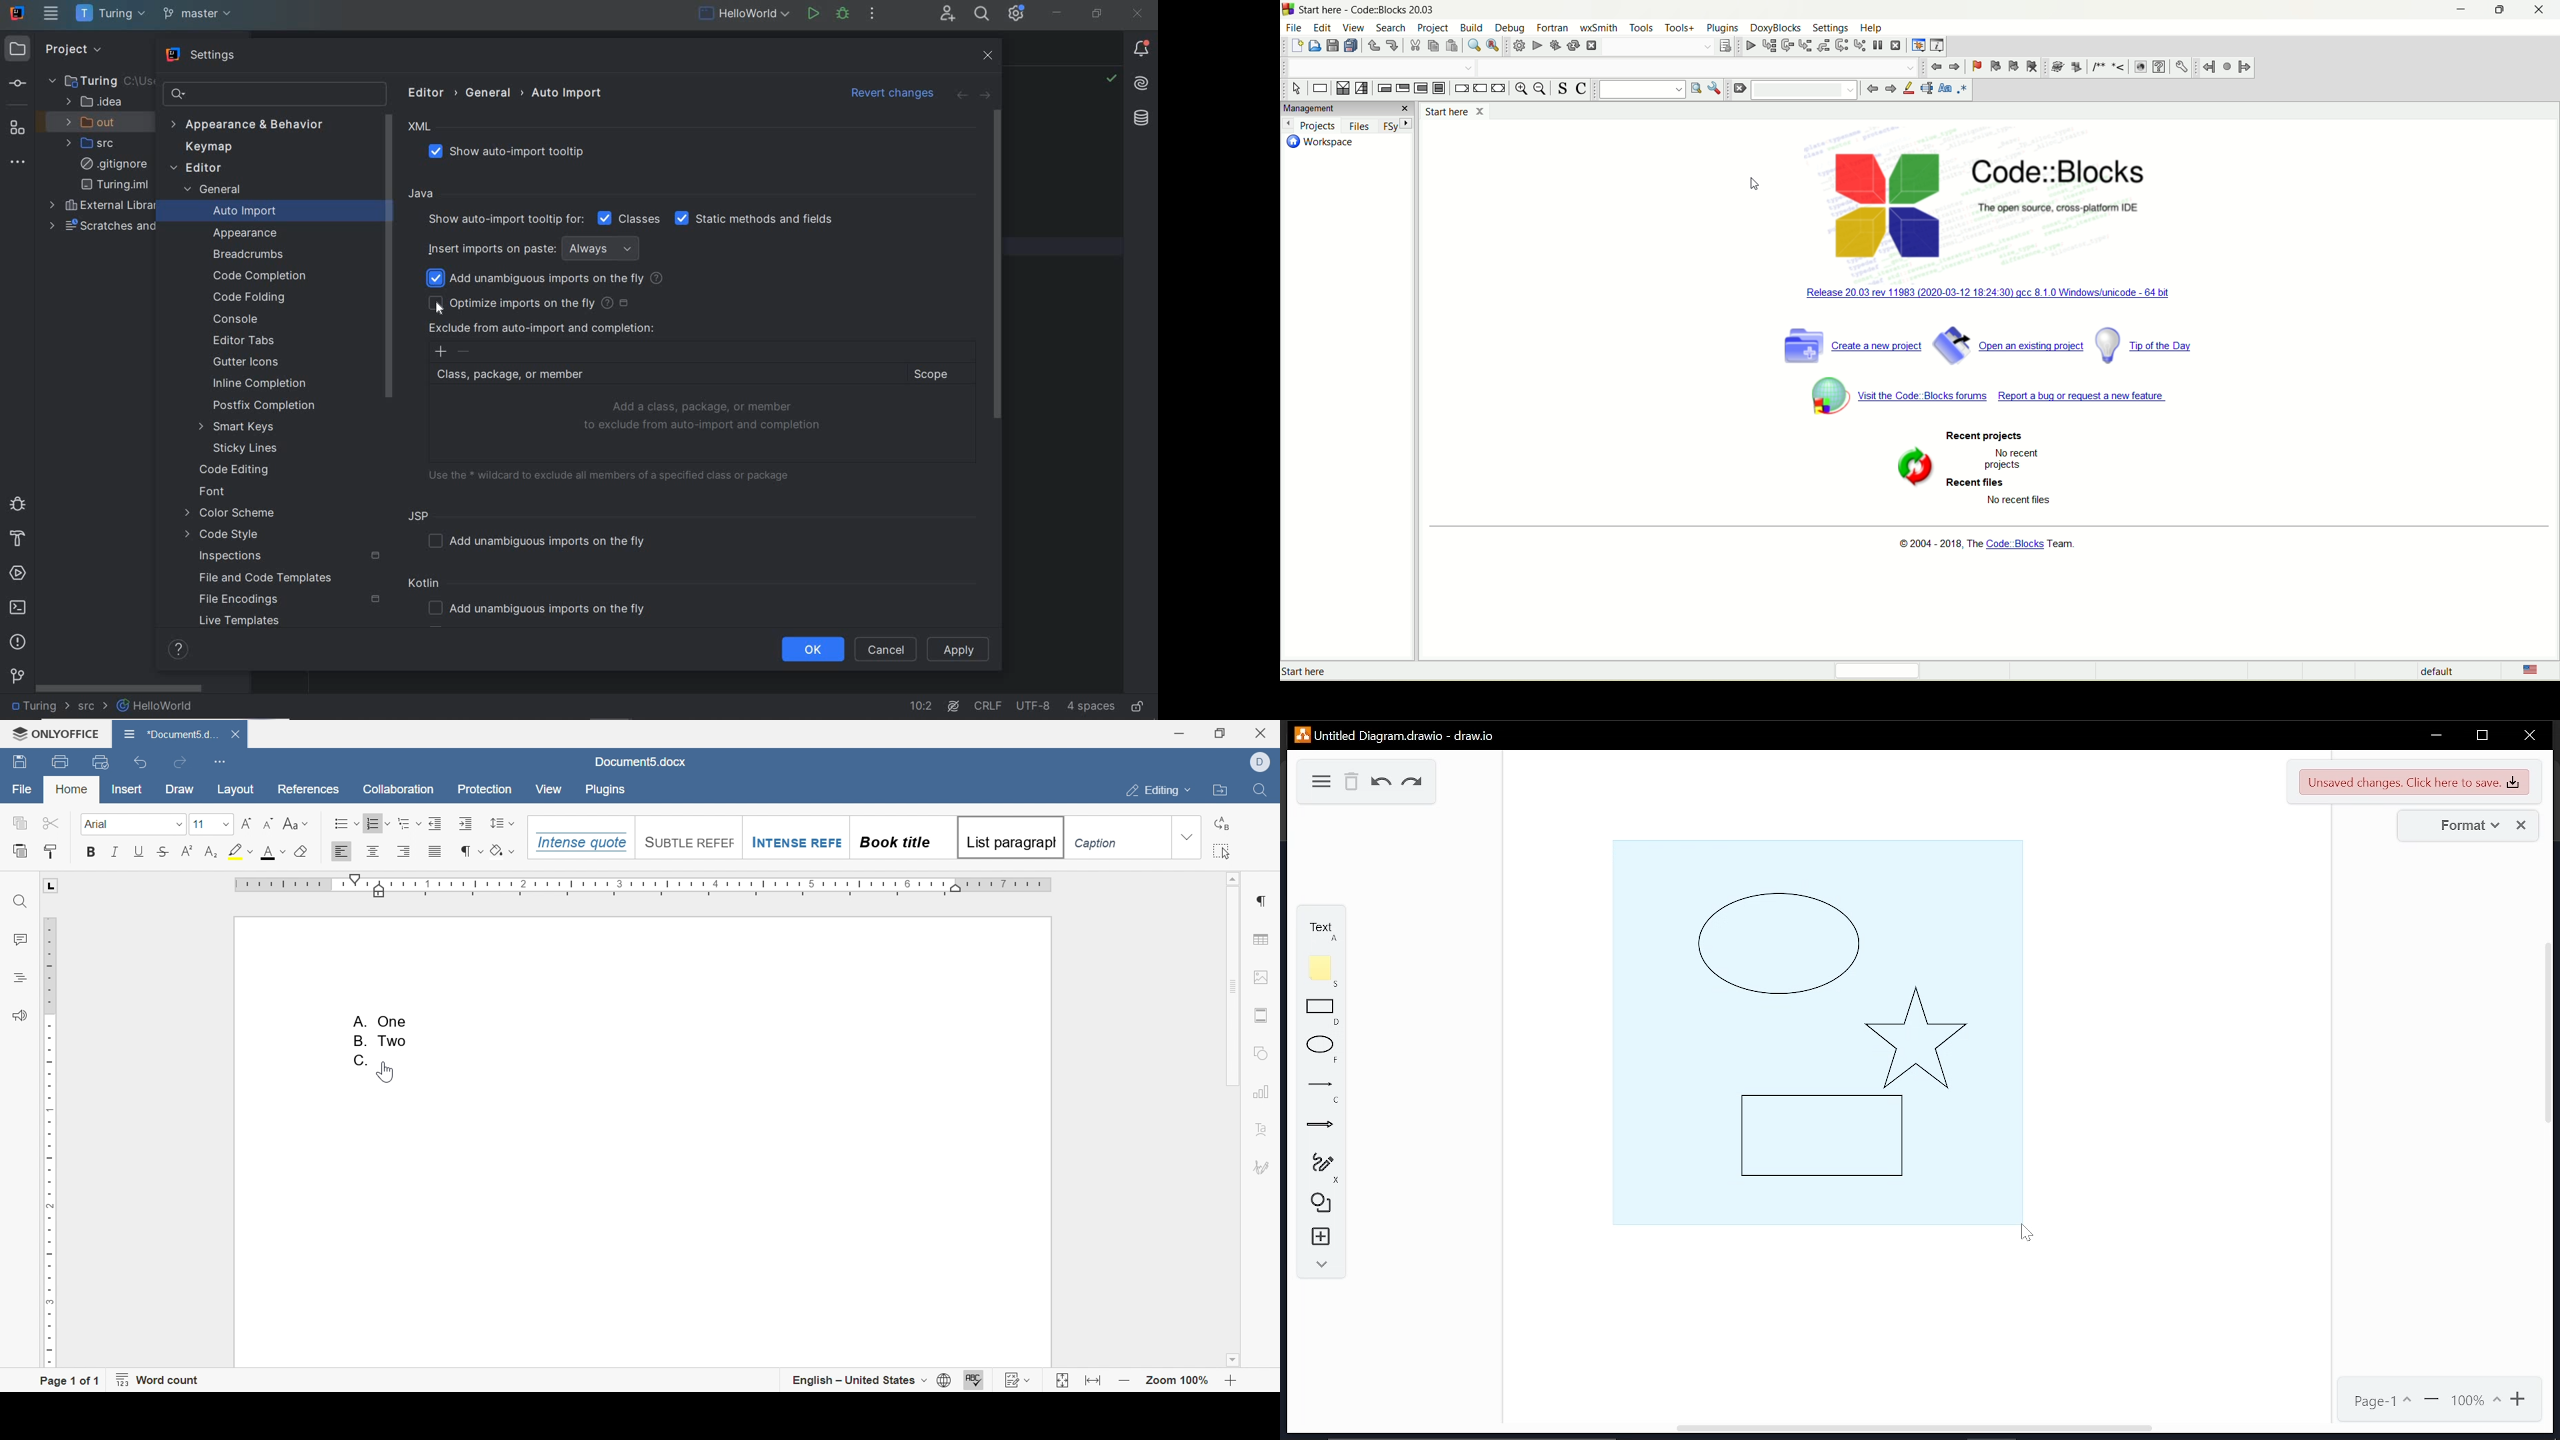 The image size is (2576, 1456). What do you see at coordinates (1554, 27) in the screenshot?
I see `fortan` at bounding box center [1554, 27].